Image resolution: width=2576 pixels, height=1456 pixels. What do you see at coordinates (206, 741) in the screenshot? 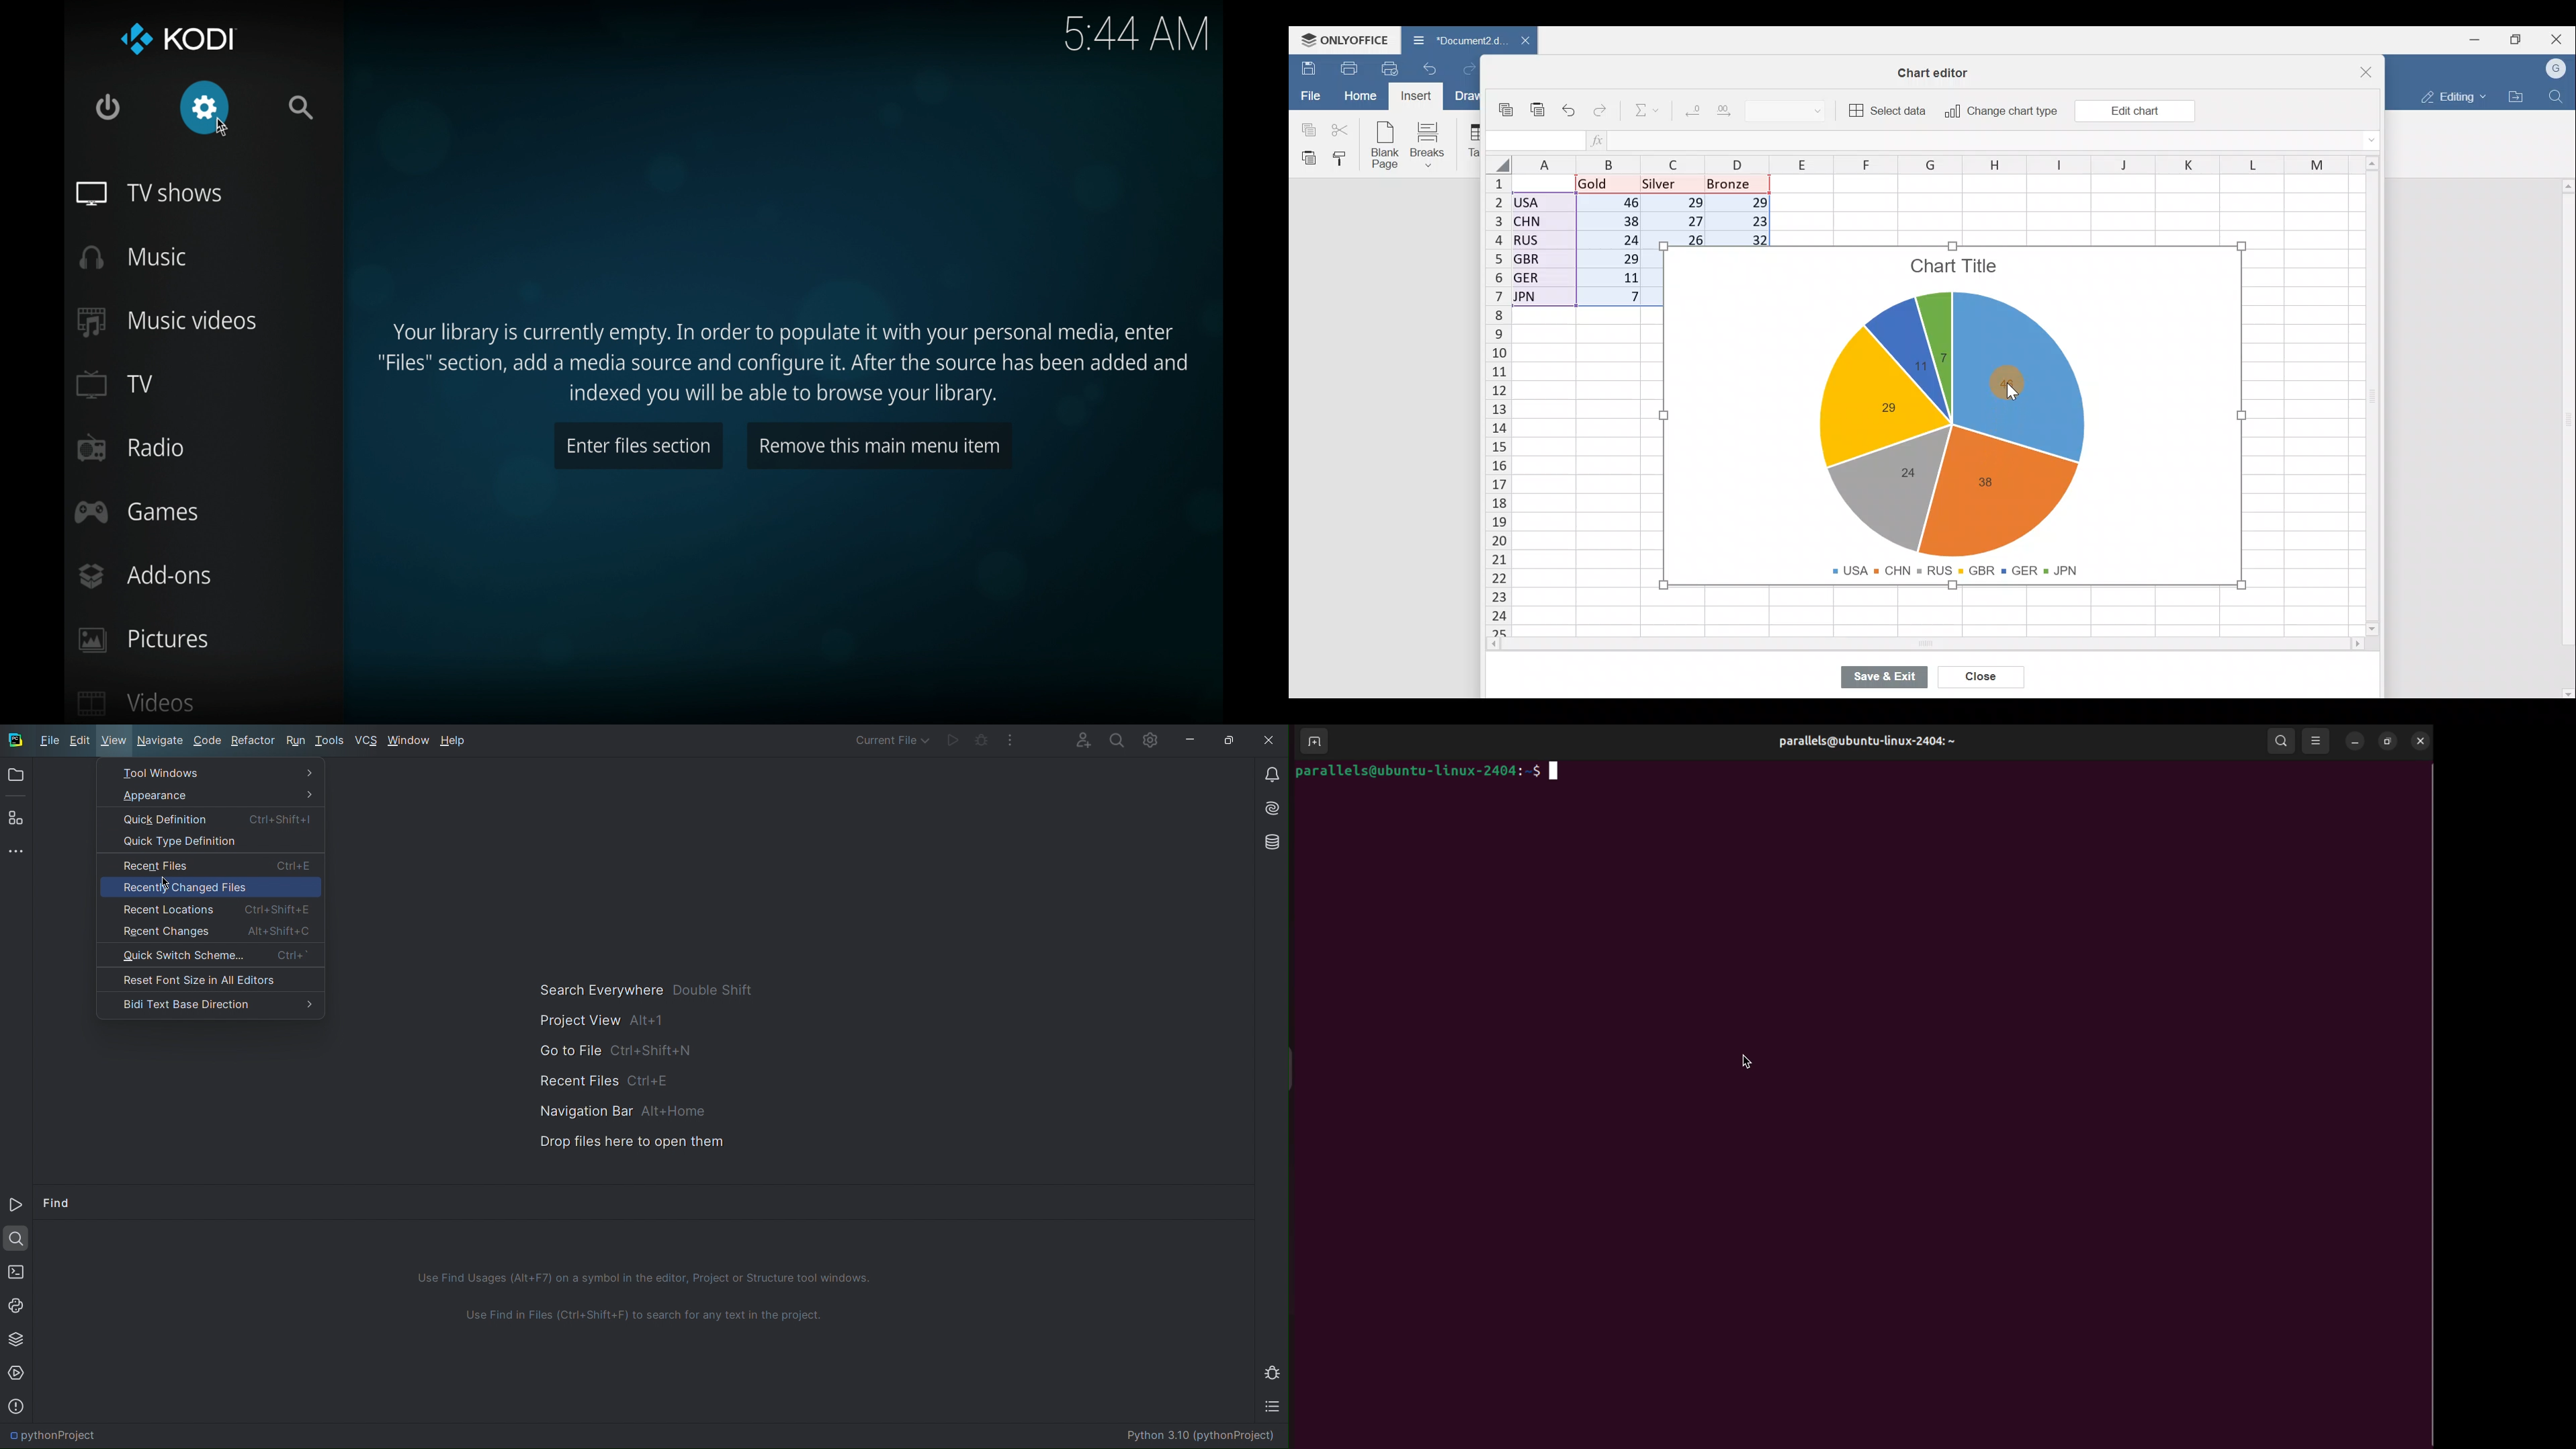
I see `Code` at bounding box center [206, 741].